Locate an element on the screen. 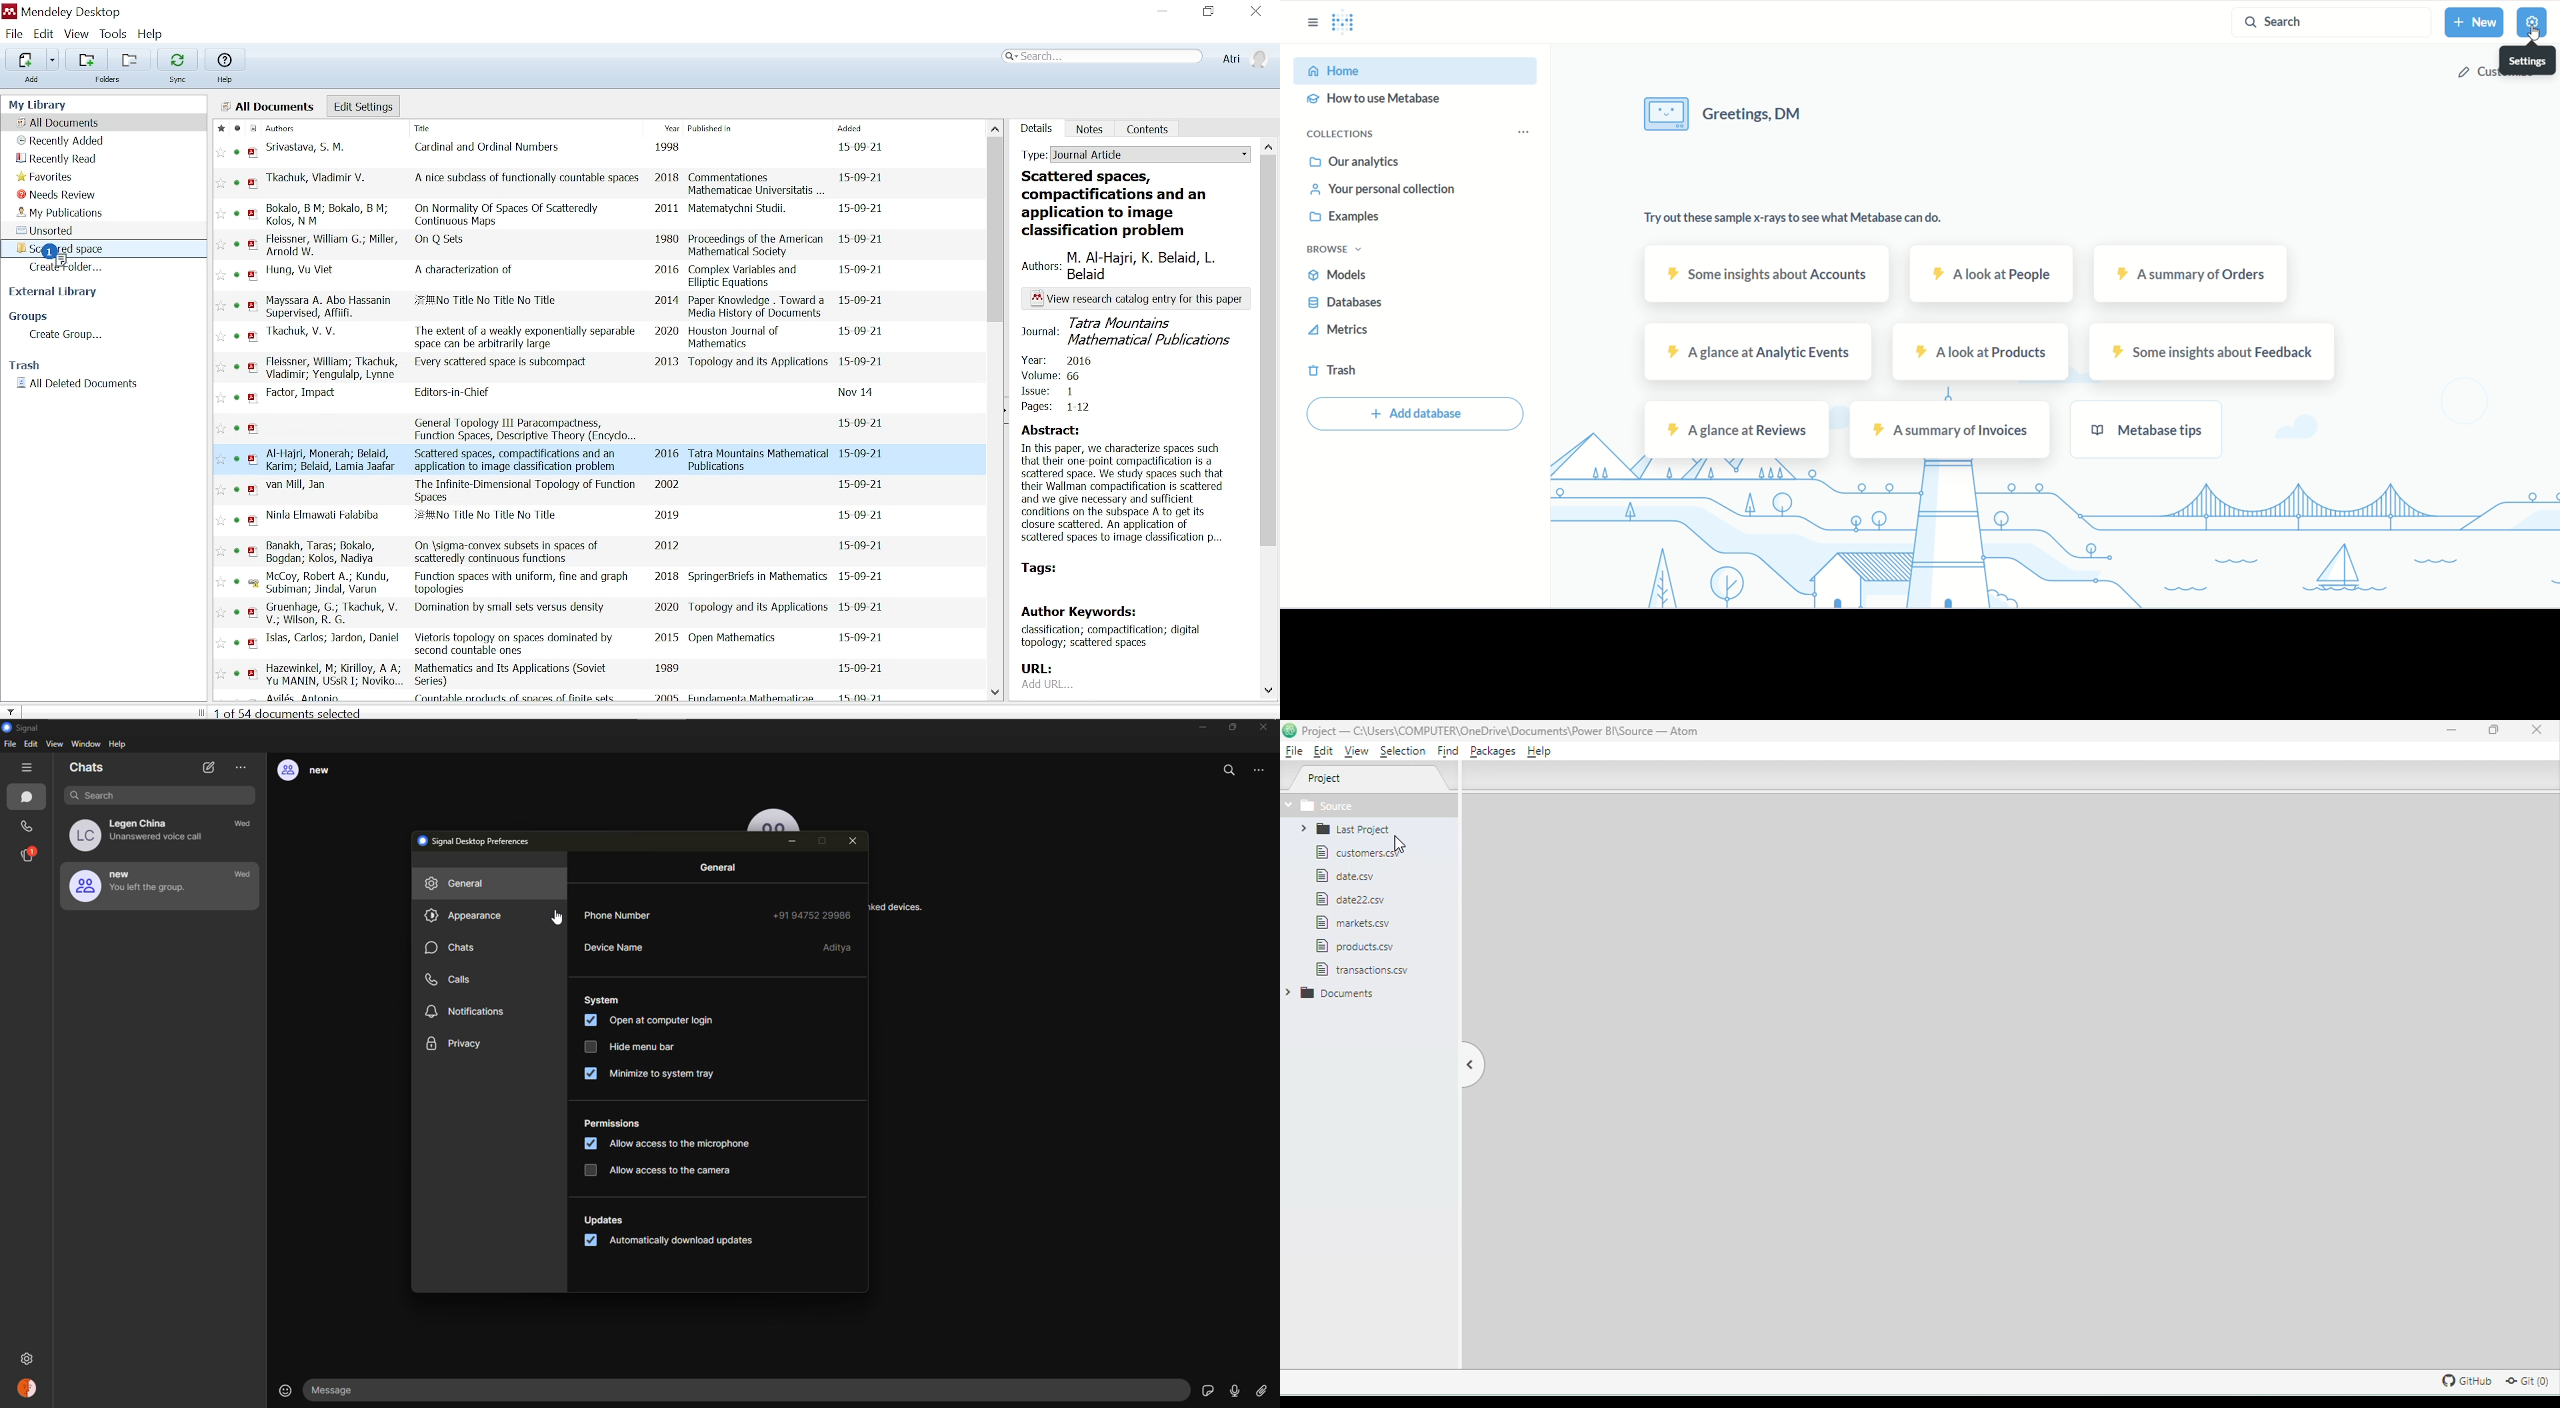  Contents is located at coordinates (1149, 128).